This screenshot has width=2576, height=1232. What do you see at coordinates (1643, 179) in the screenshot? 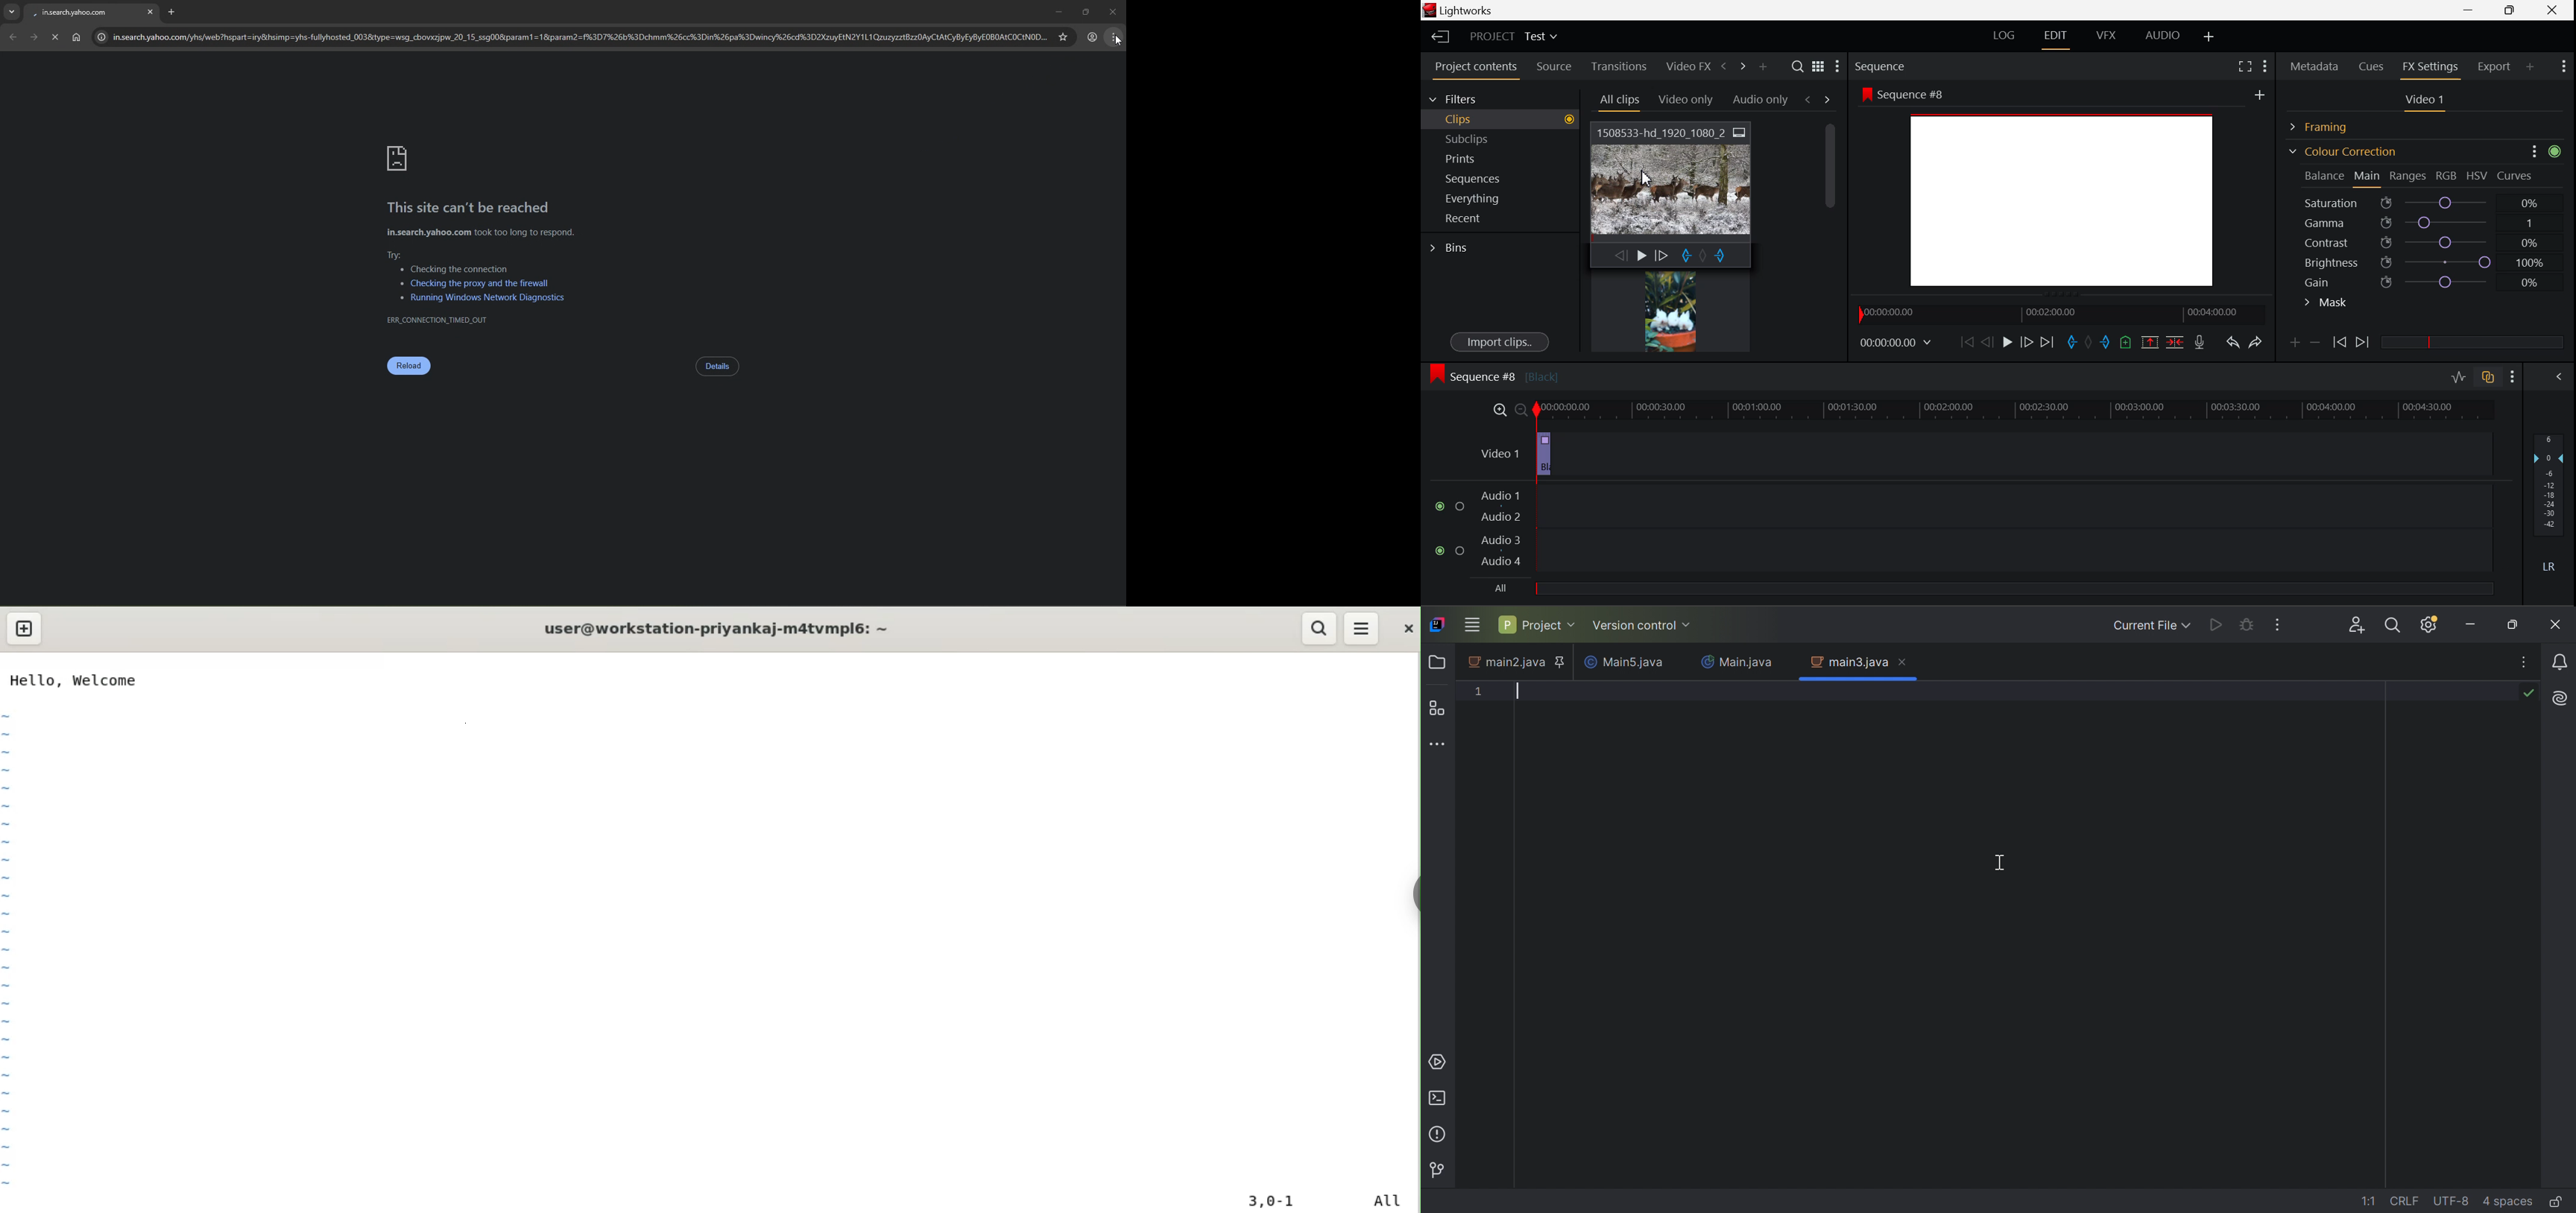
I see `Cursor` at bounding box center [1643, 179].